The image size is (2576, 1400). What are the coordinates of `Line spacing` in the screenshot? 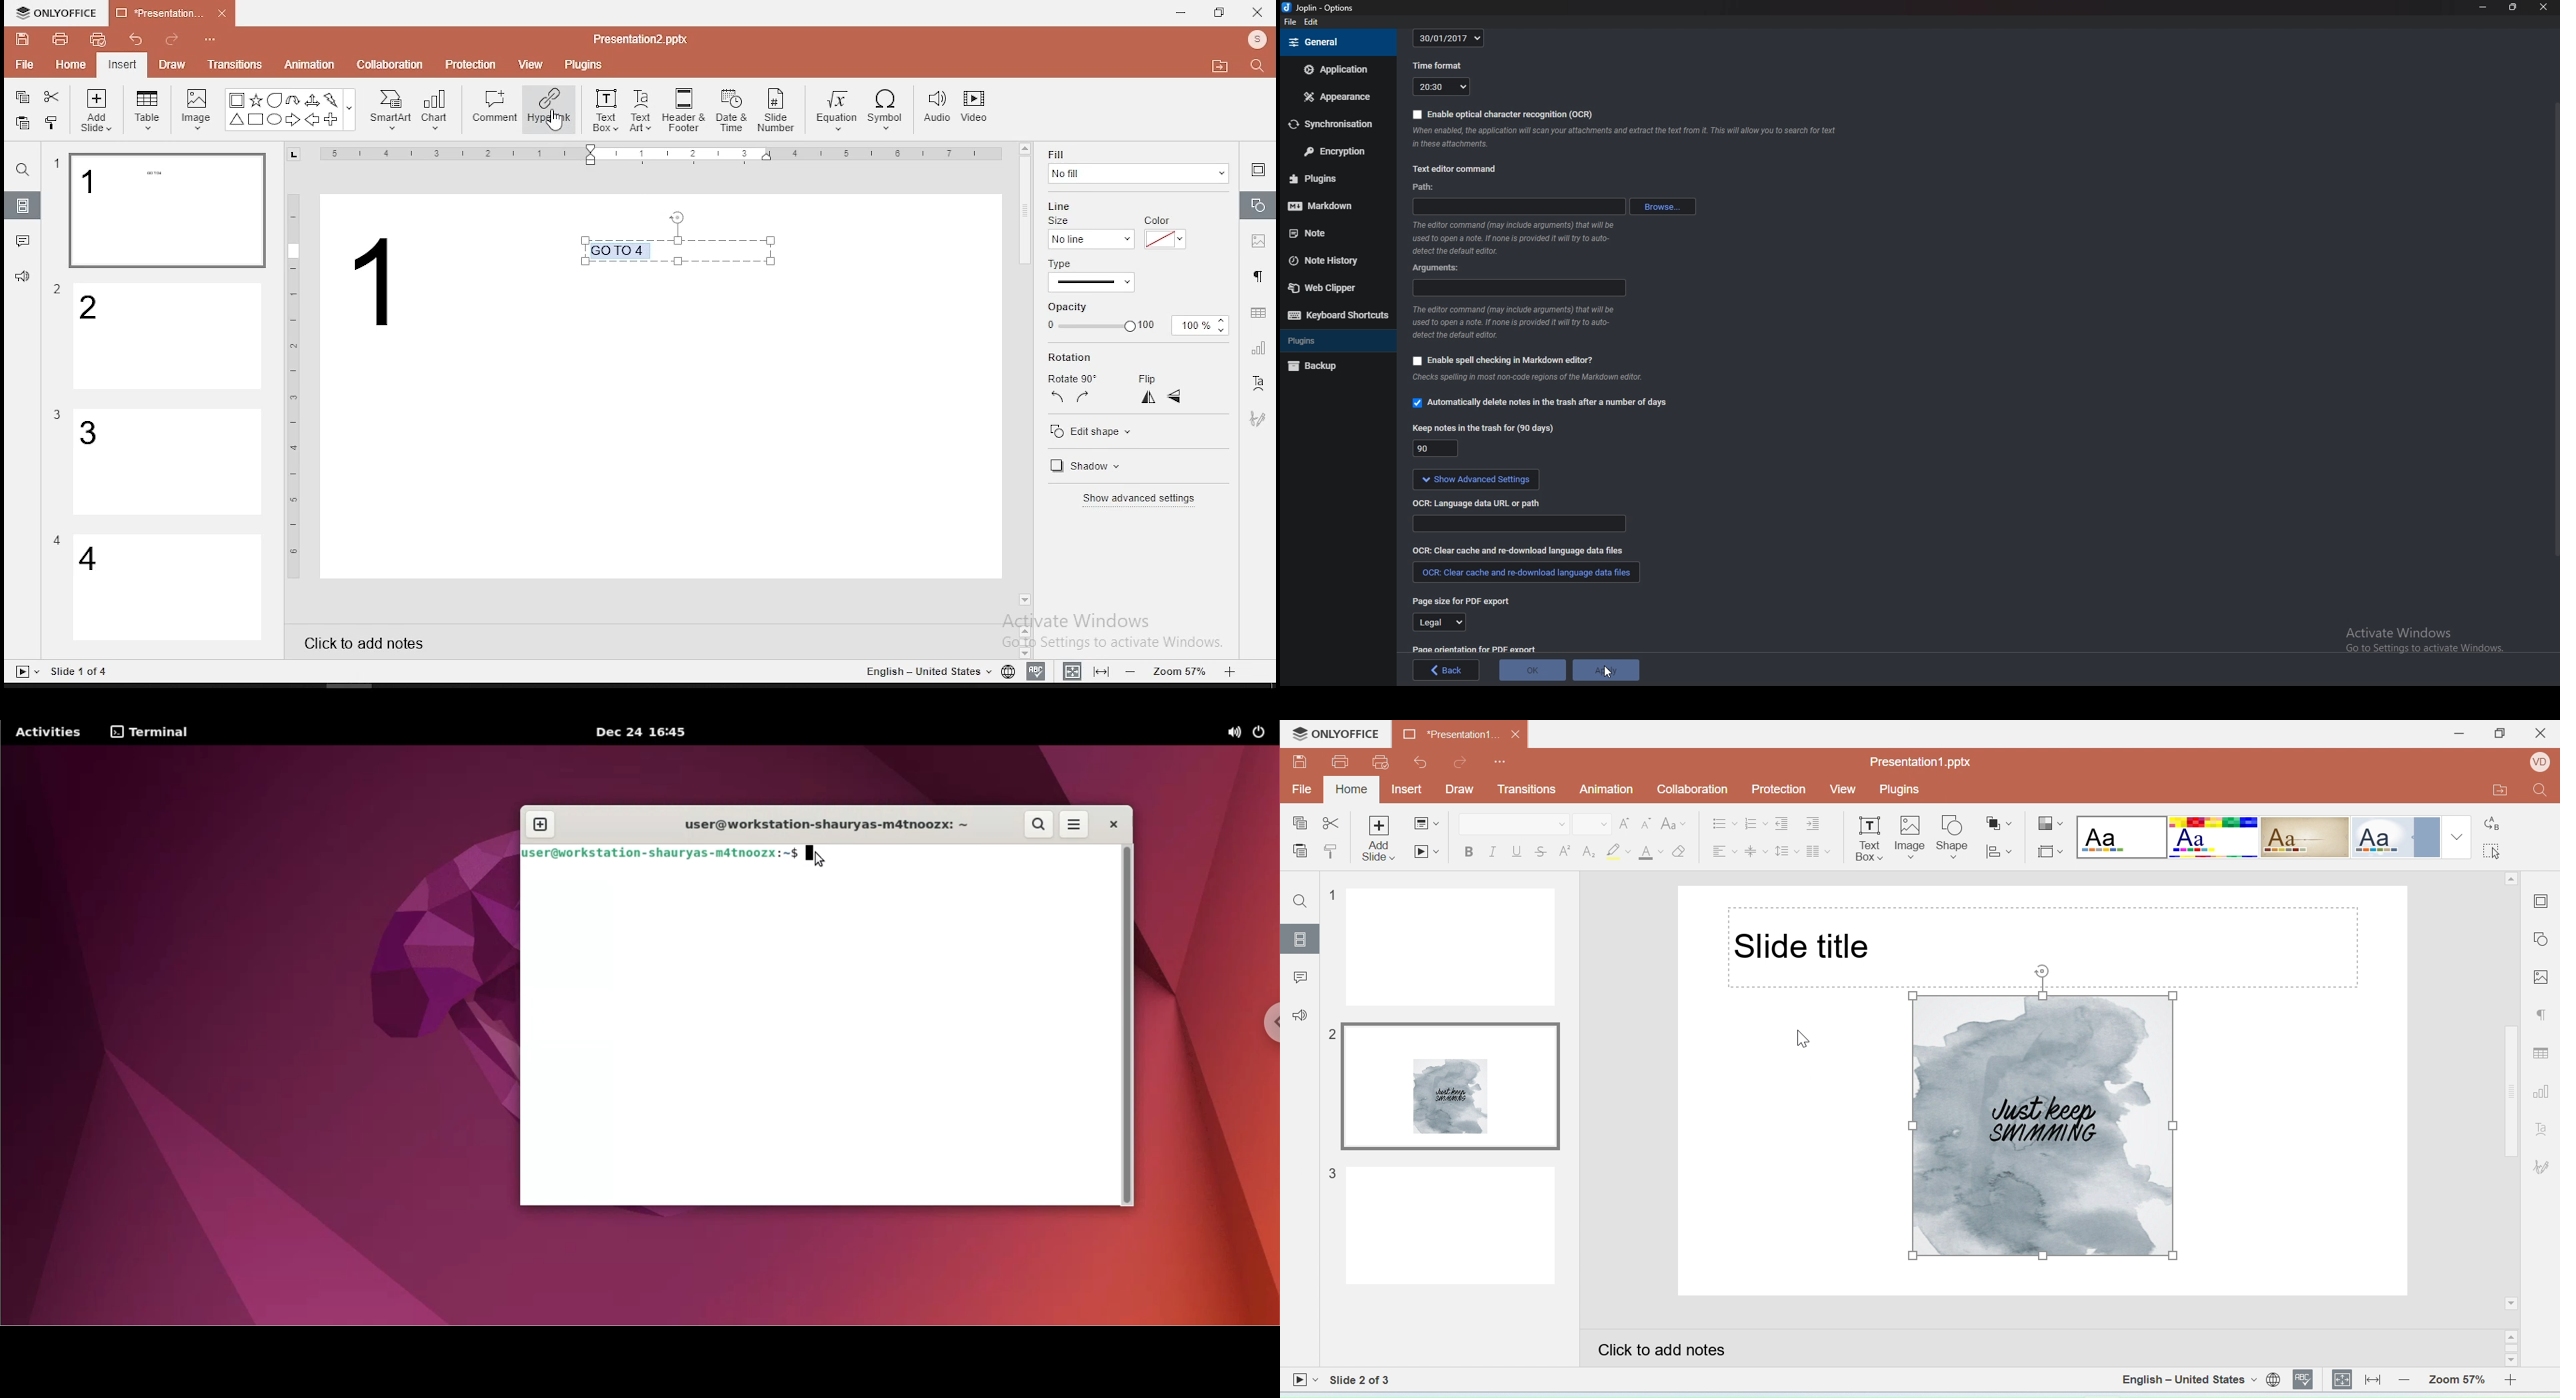 It's located at (1787, 849).